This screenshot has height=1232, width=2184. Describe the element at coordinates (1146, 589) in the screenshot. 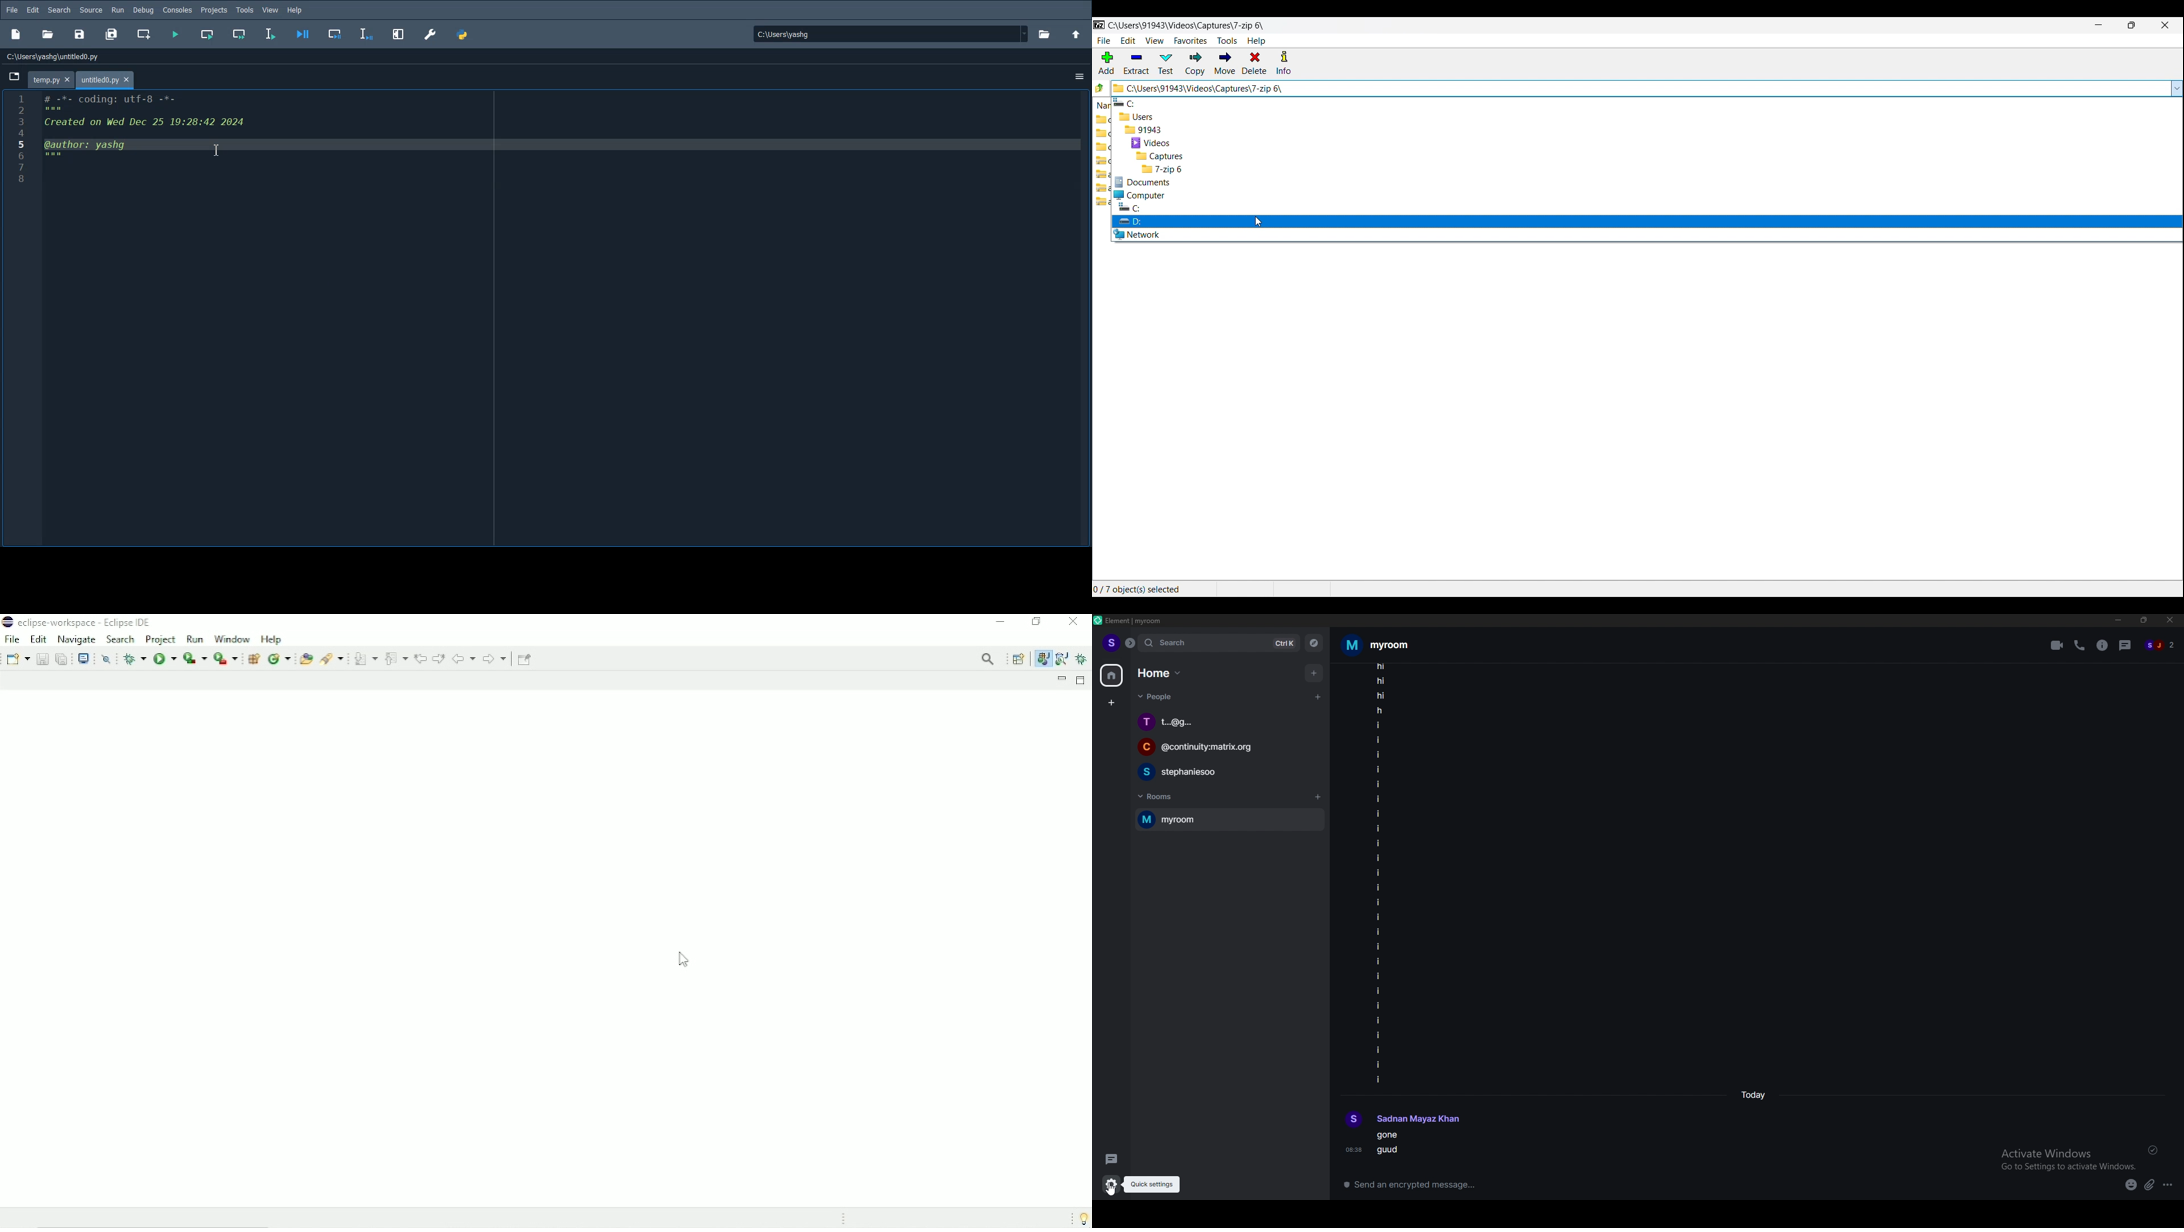

I see `Selected file out of the total number of files in the folder` at that location.